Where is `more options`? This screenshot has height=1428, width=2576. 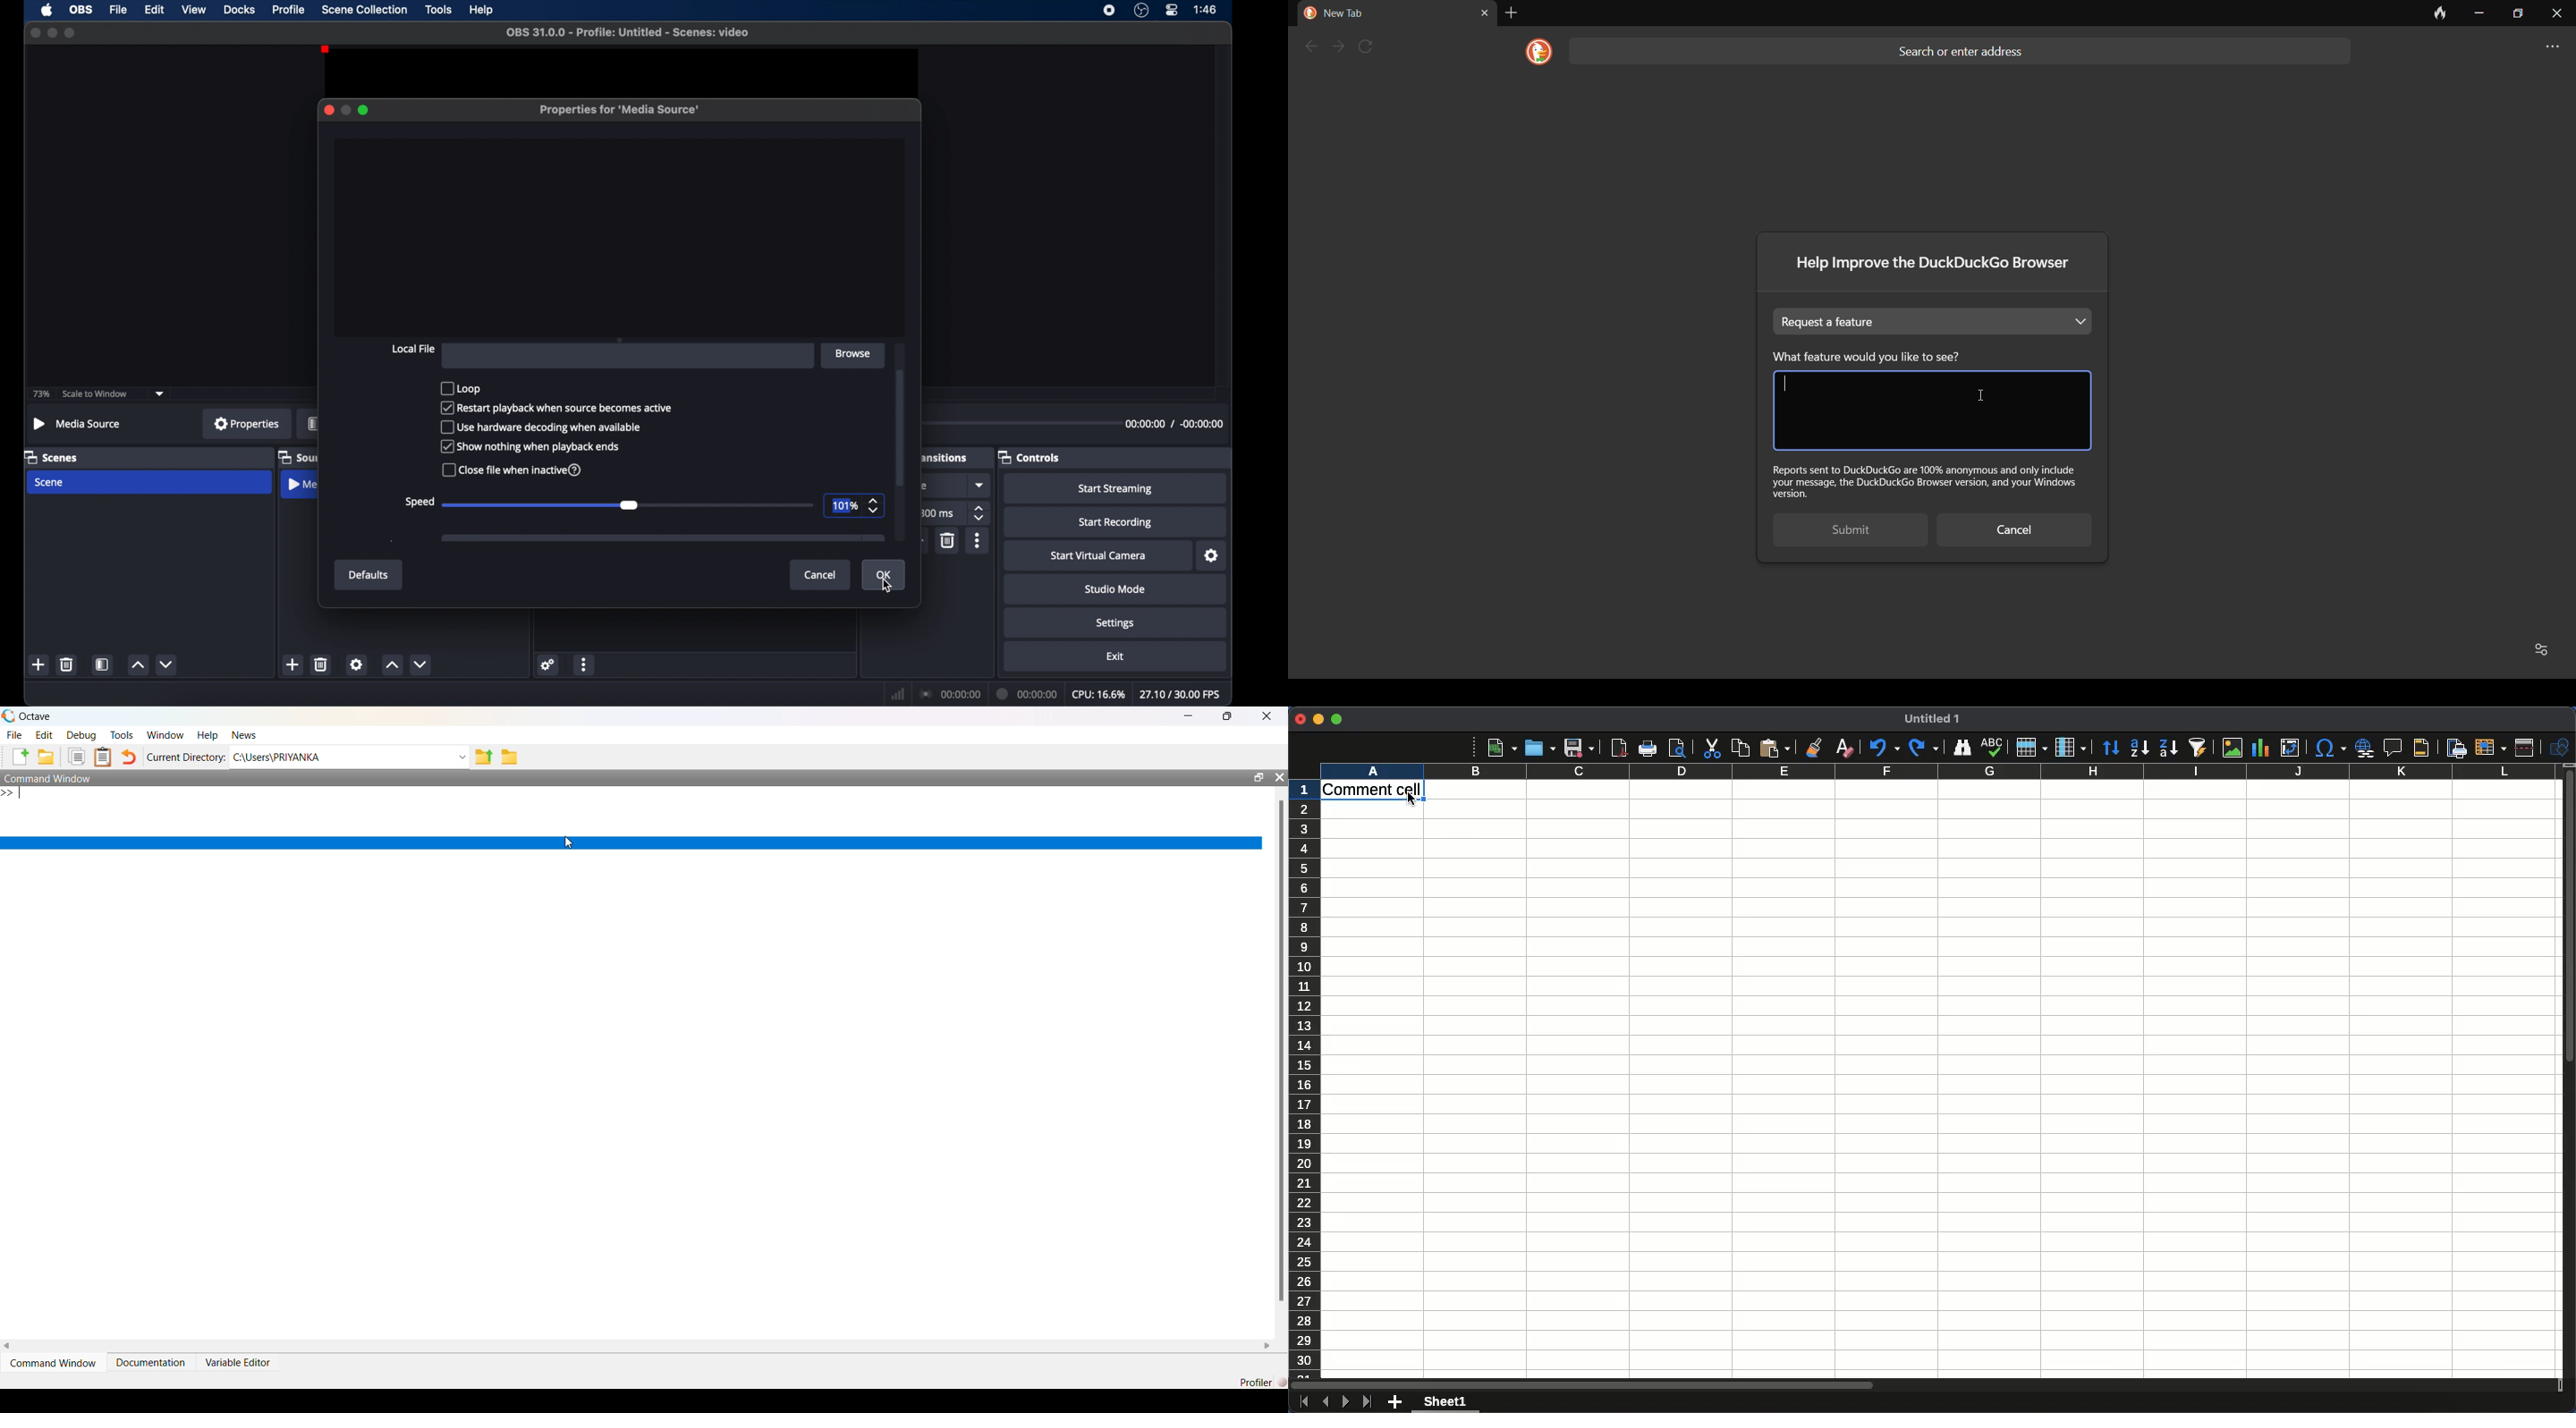
more options is located at coordinates (979, 540).